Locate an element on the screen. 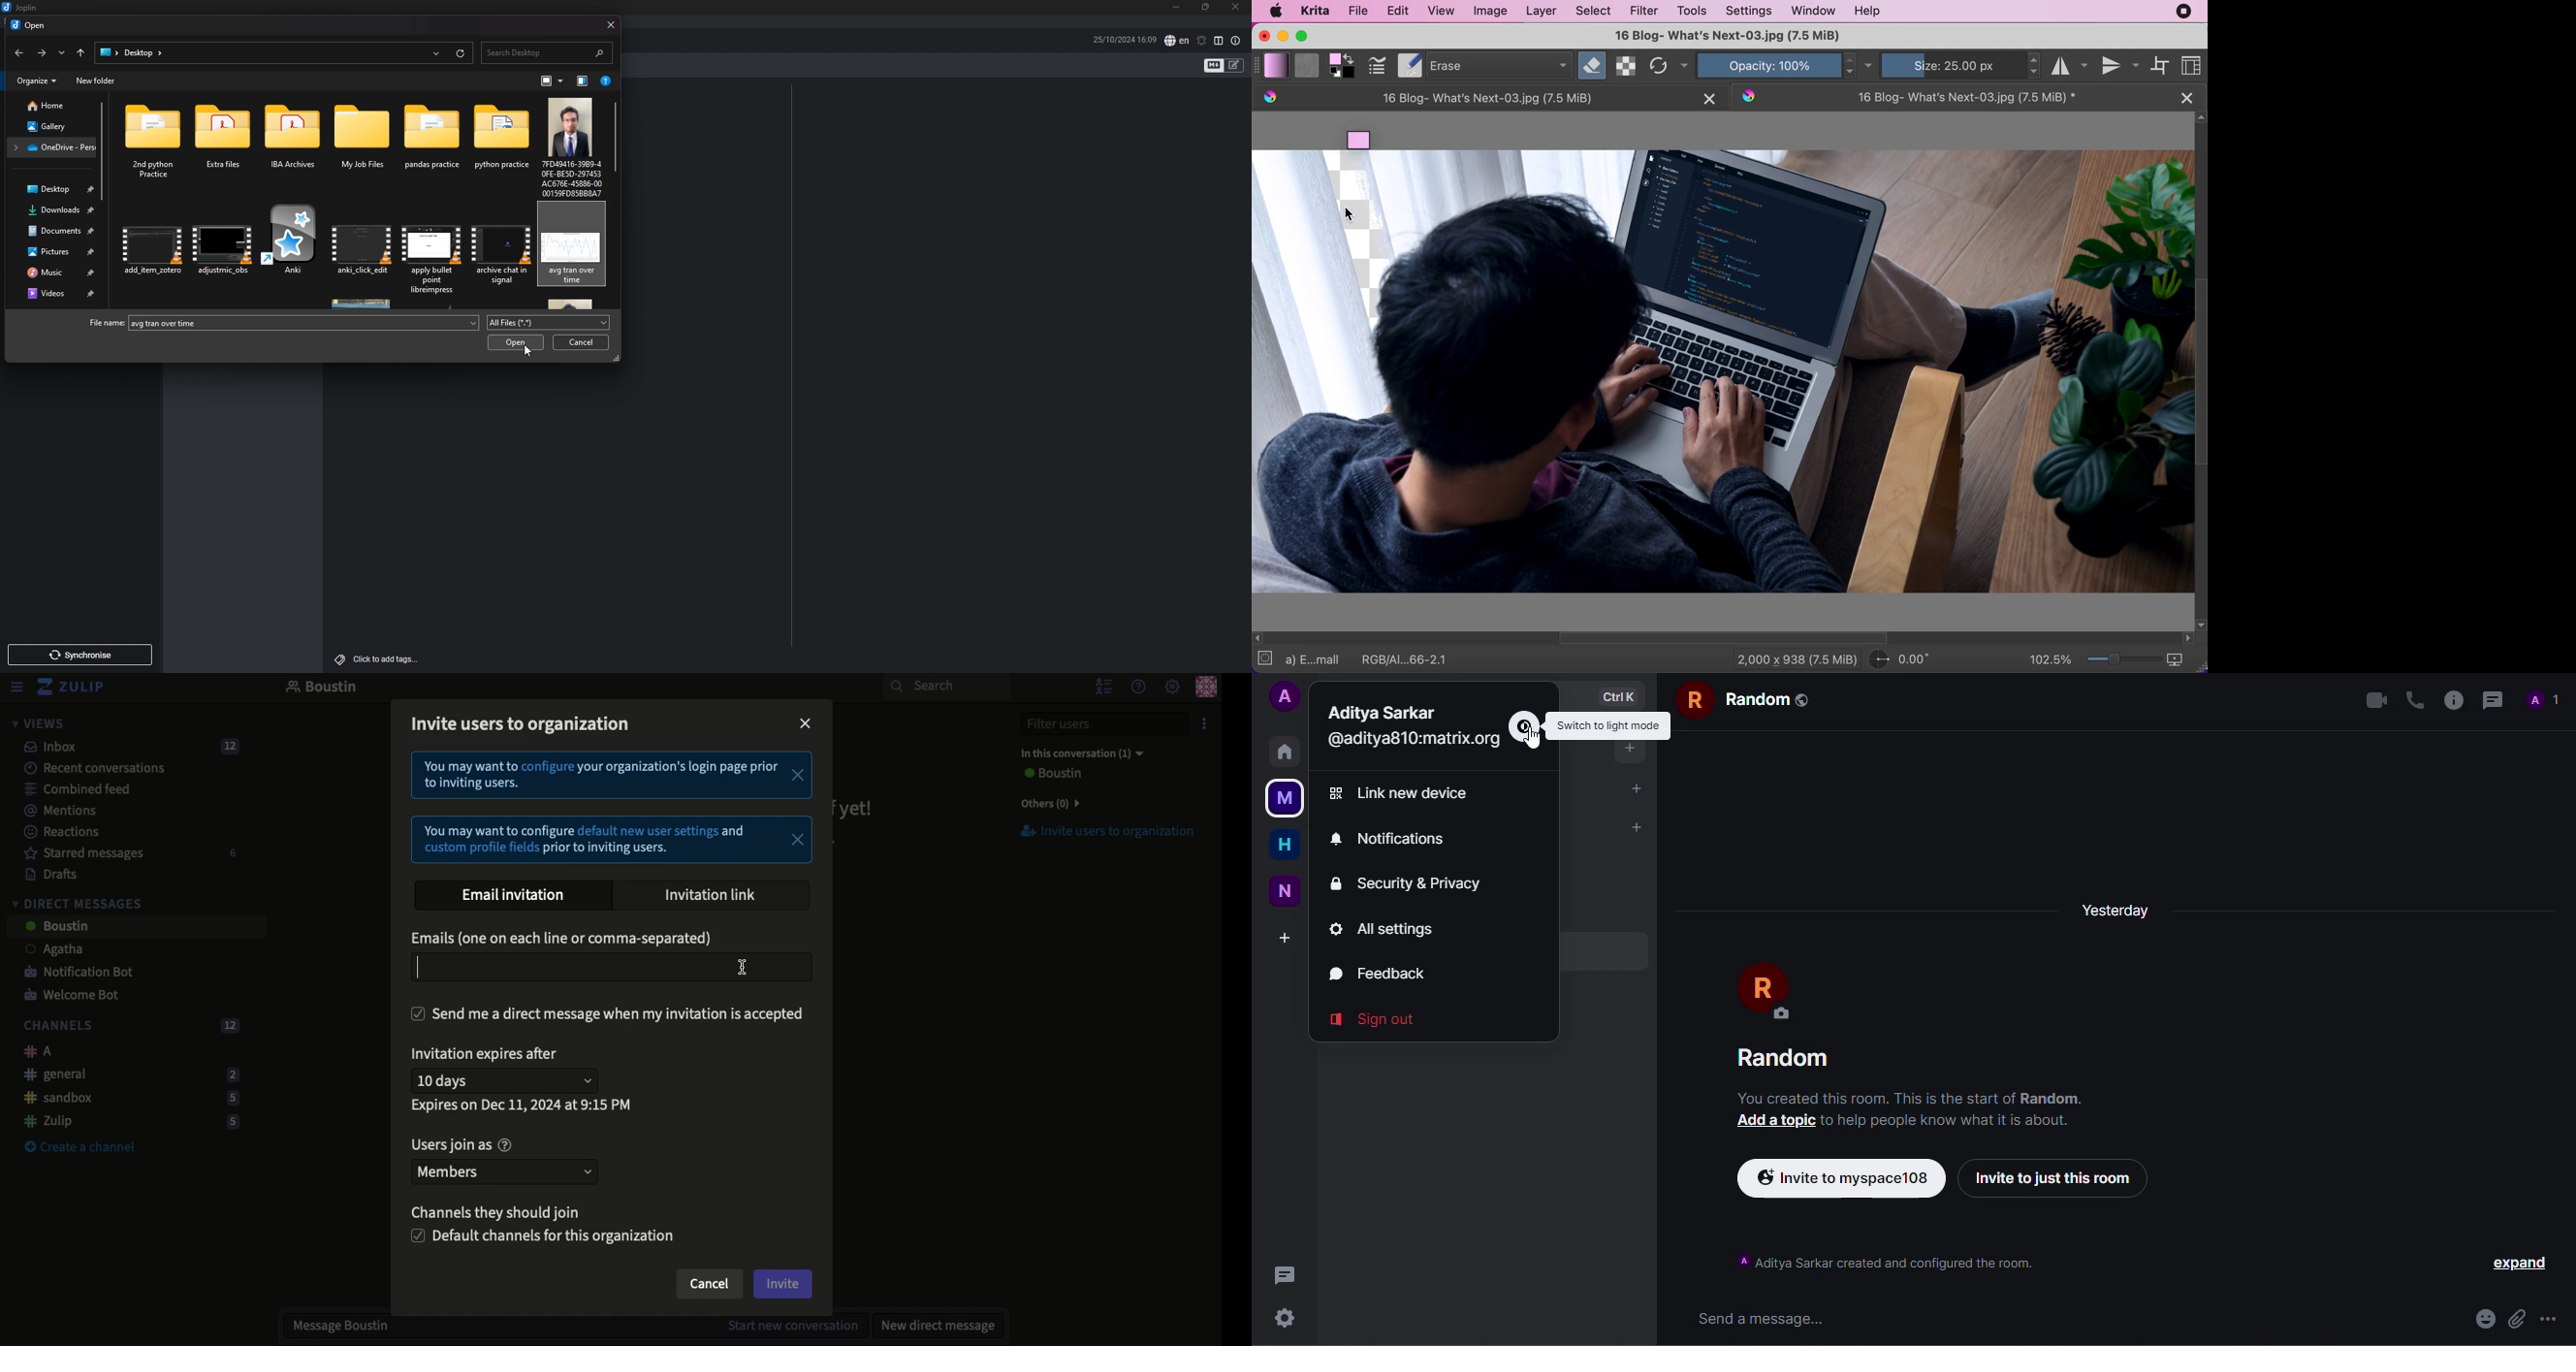  switch to dark mode is located at coordinates (1525, 727).